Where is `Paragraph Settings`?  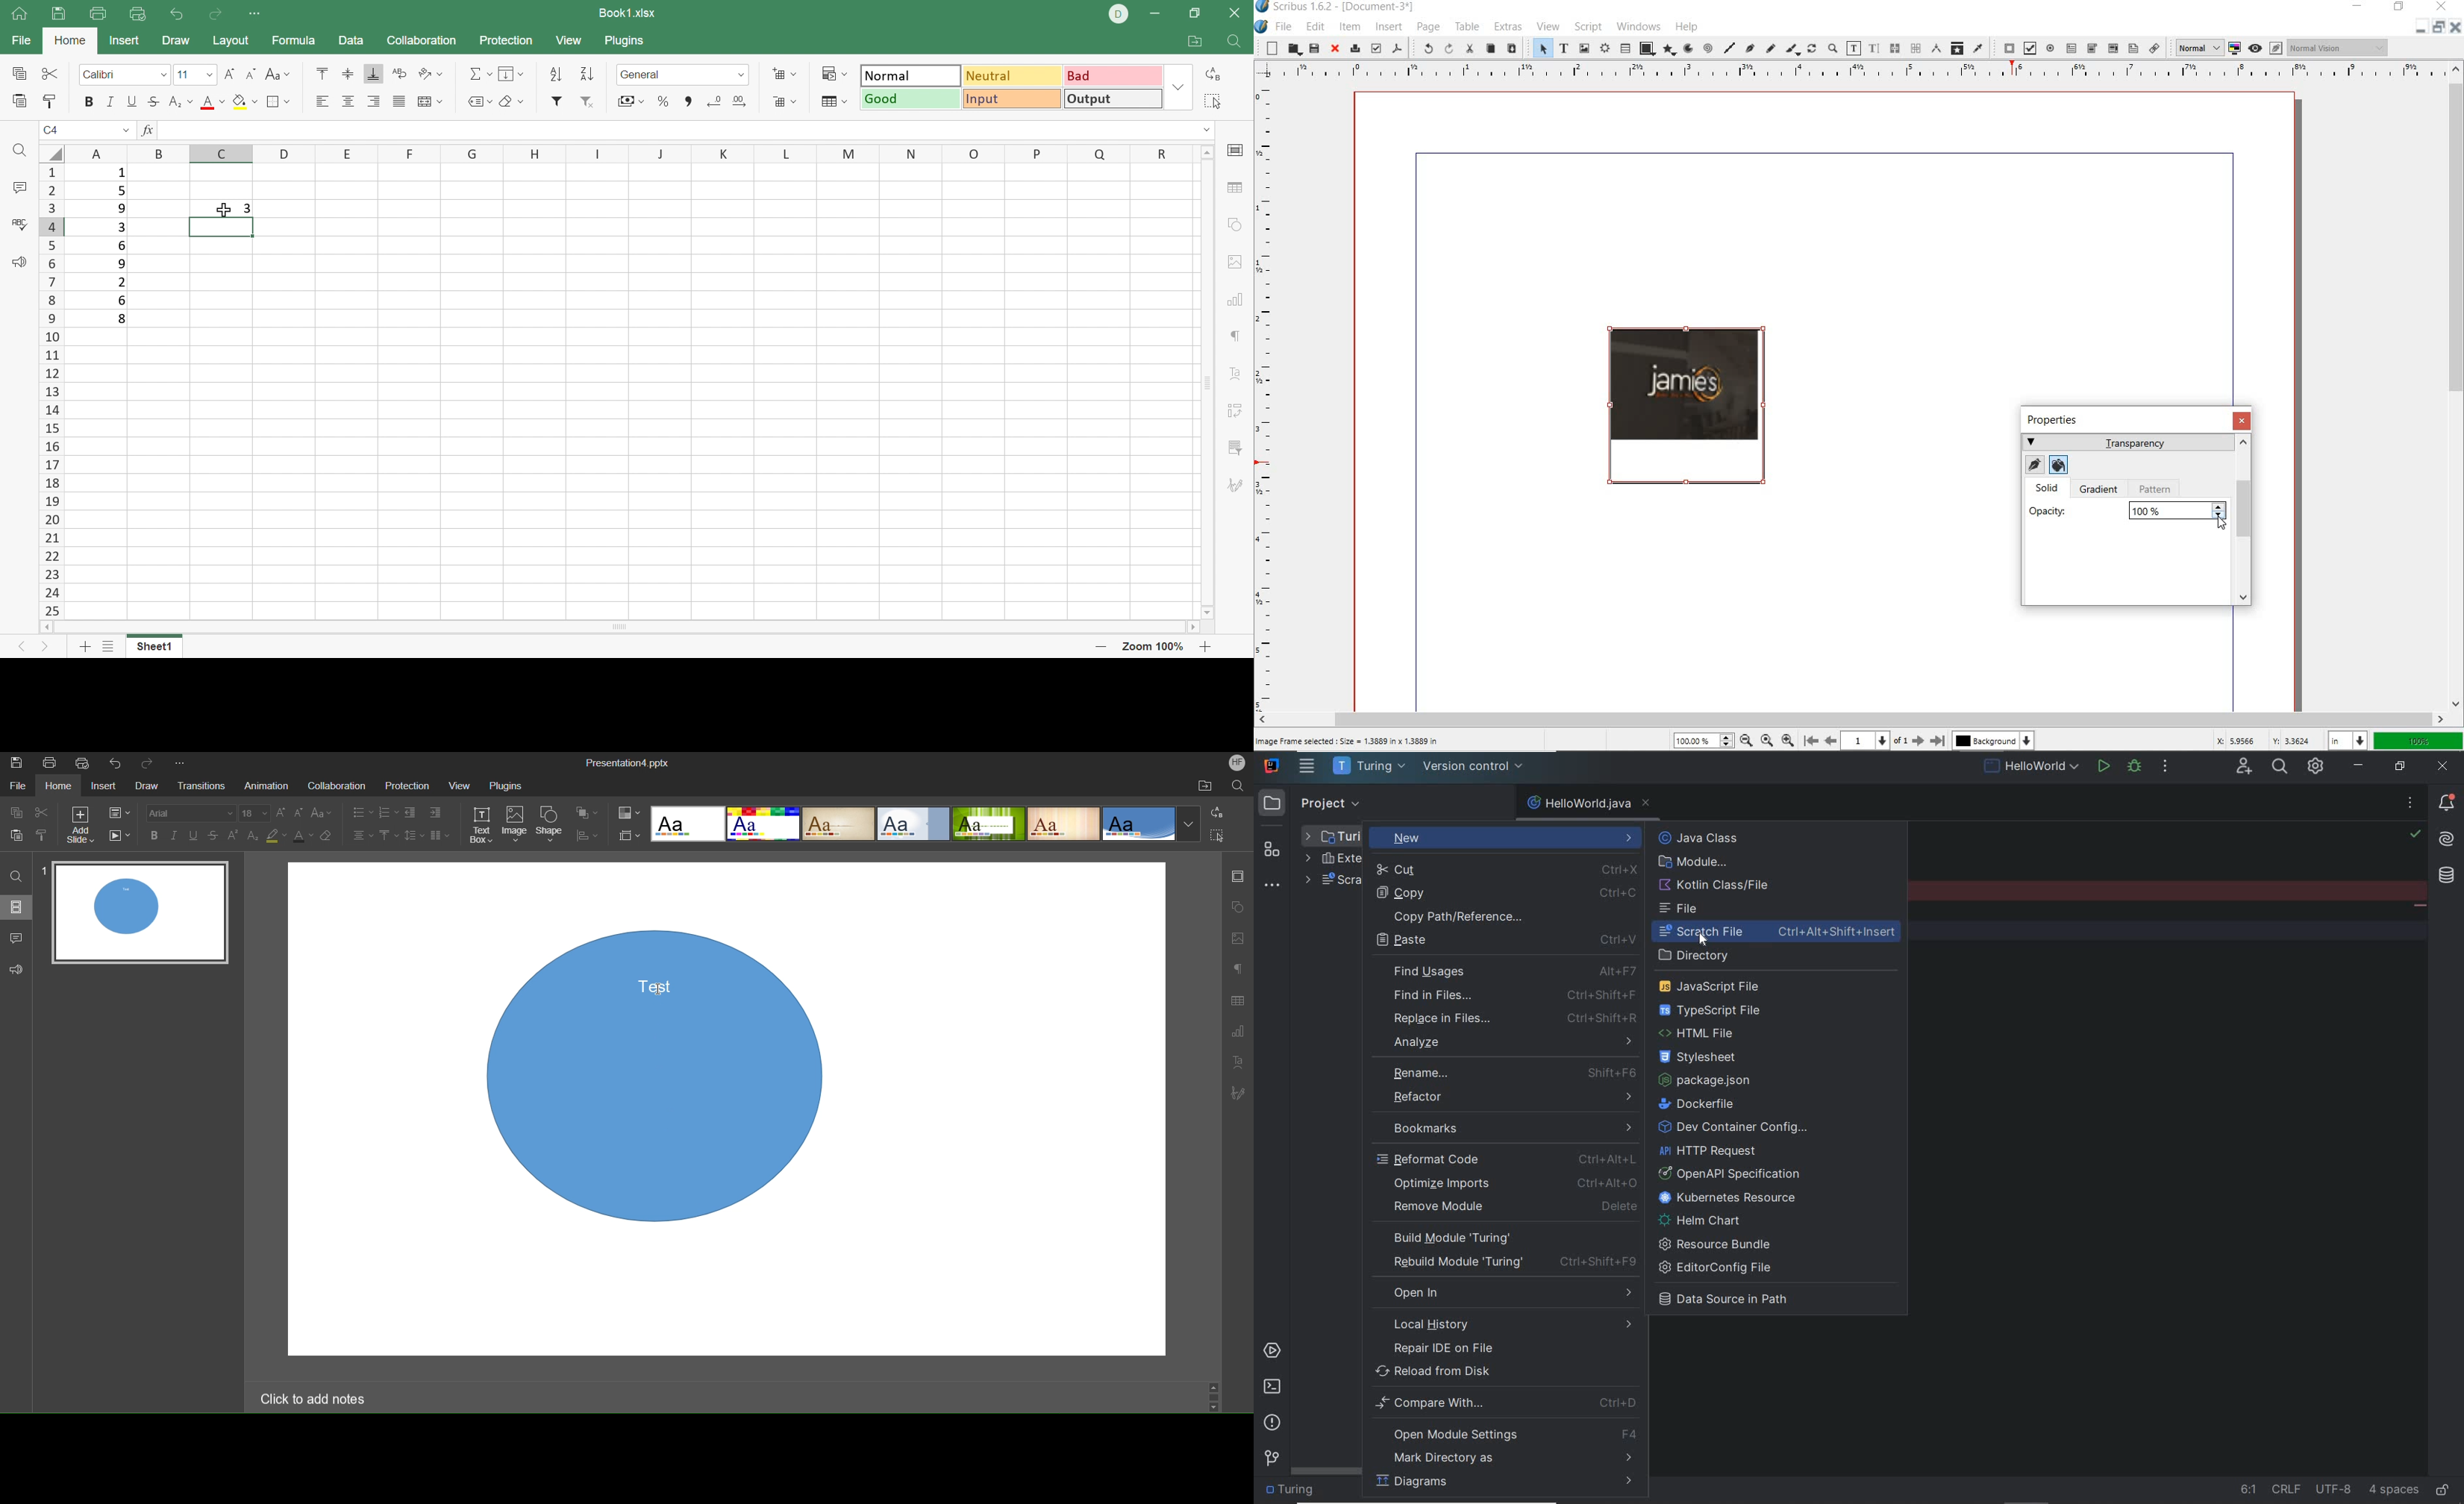 Paragraph Settings is located at coordinates (1237, 969).